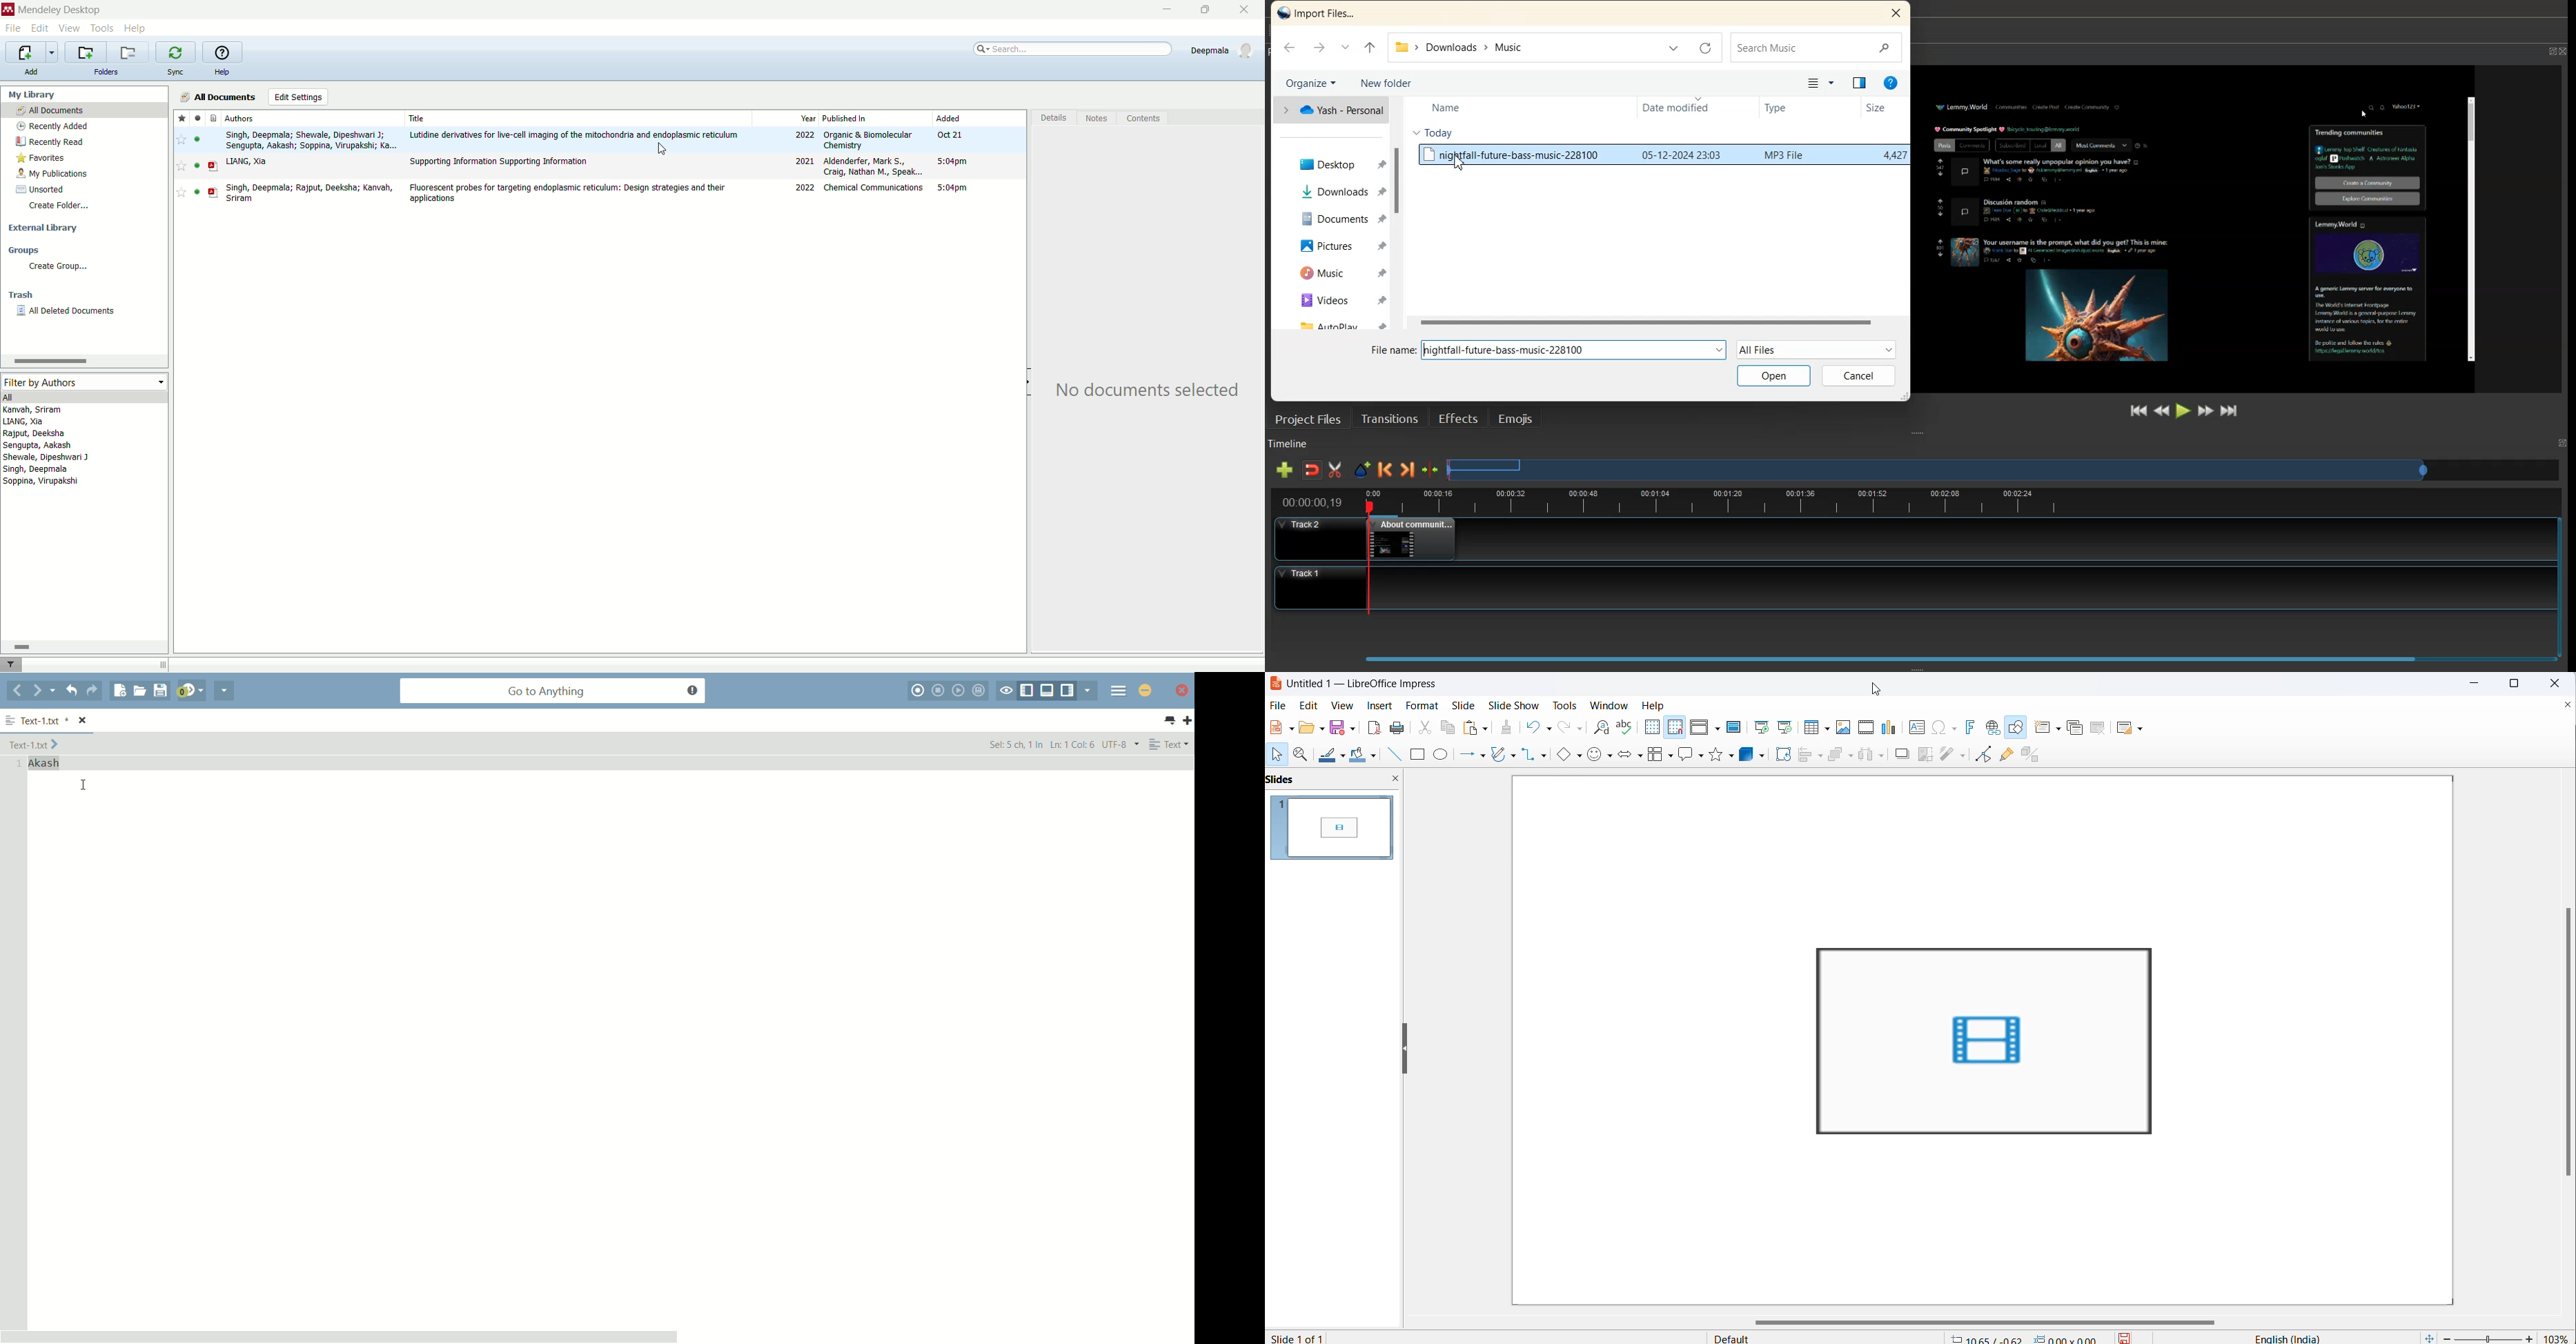 The image size is (2576, 1344). I want to click on Oct 21, so click(949, 134).